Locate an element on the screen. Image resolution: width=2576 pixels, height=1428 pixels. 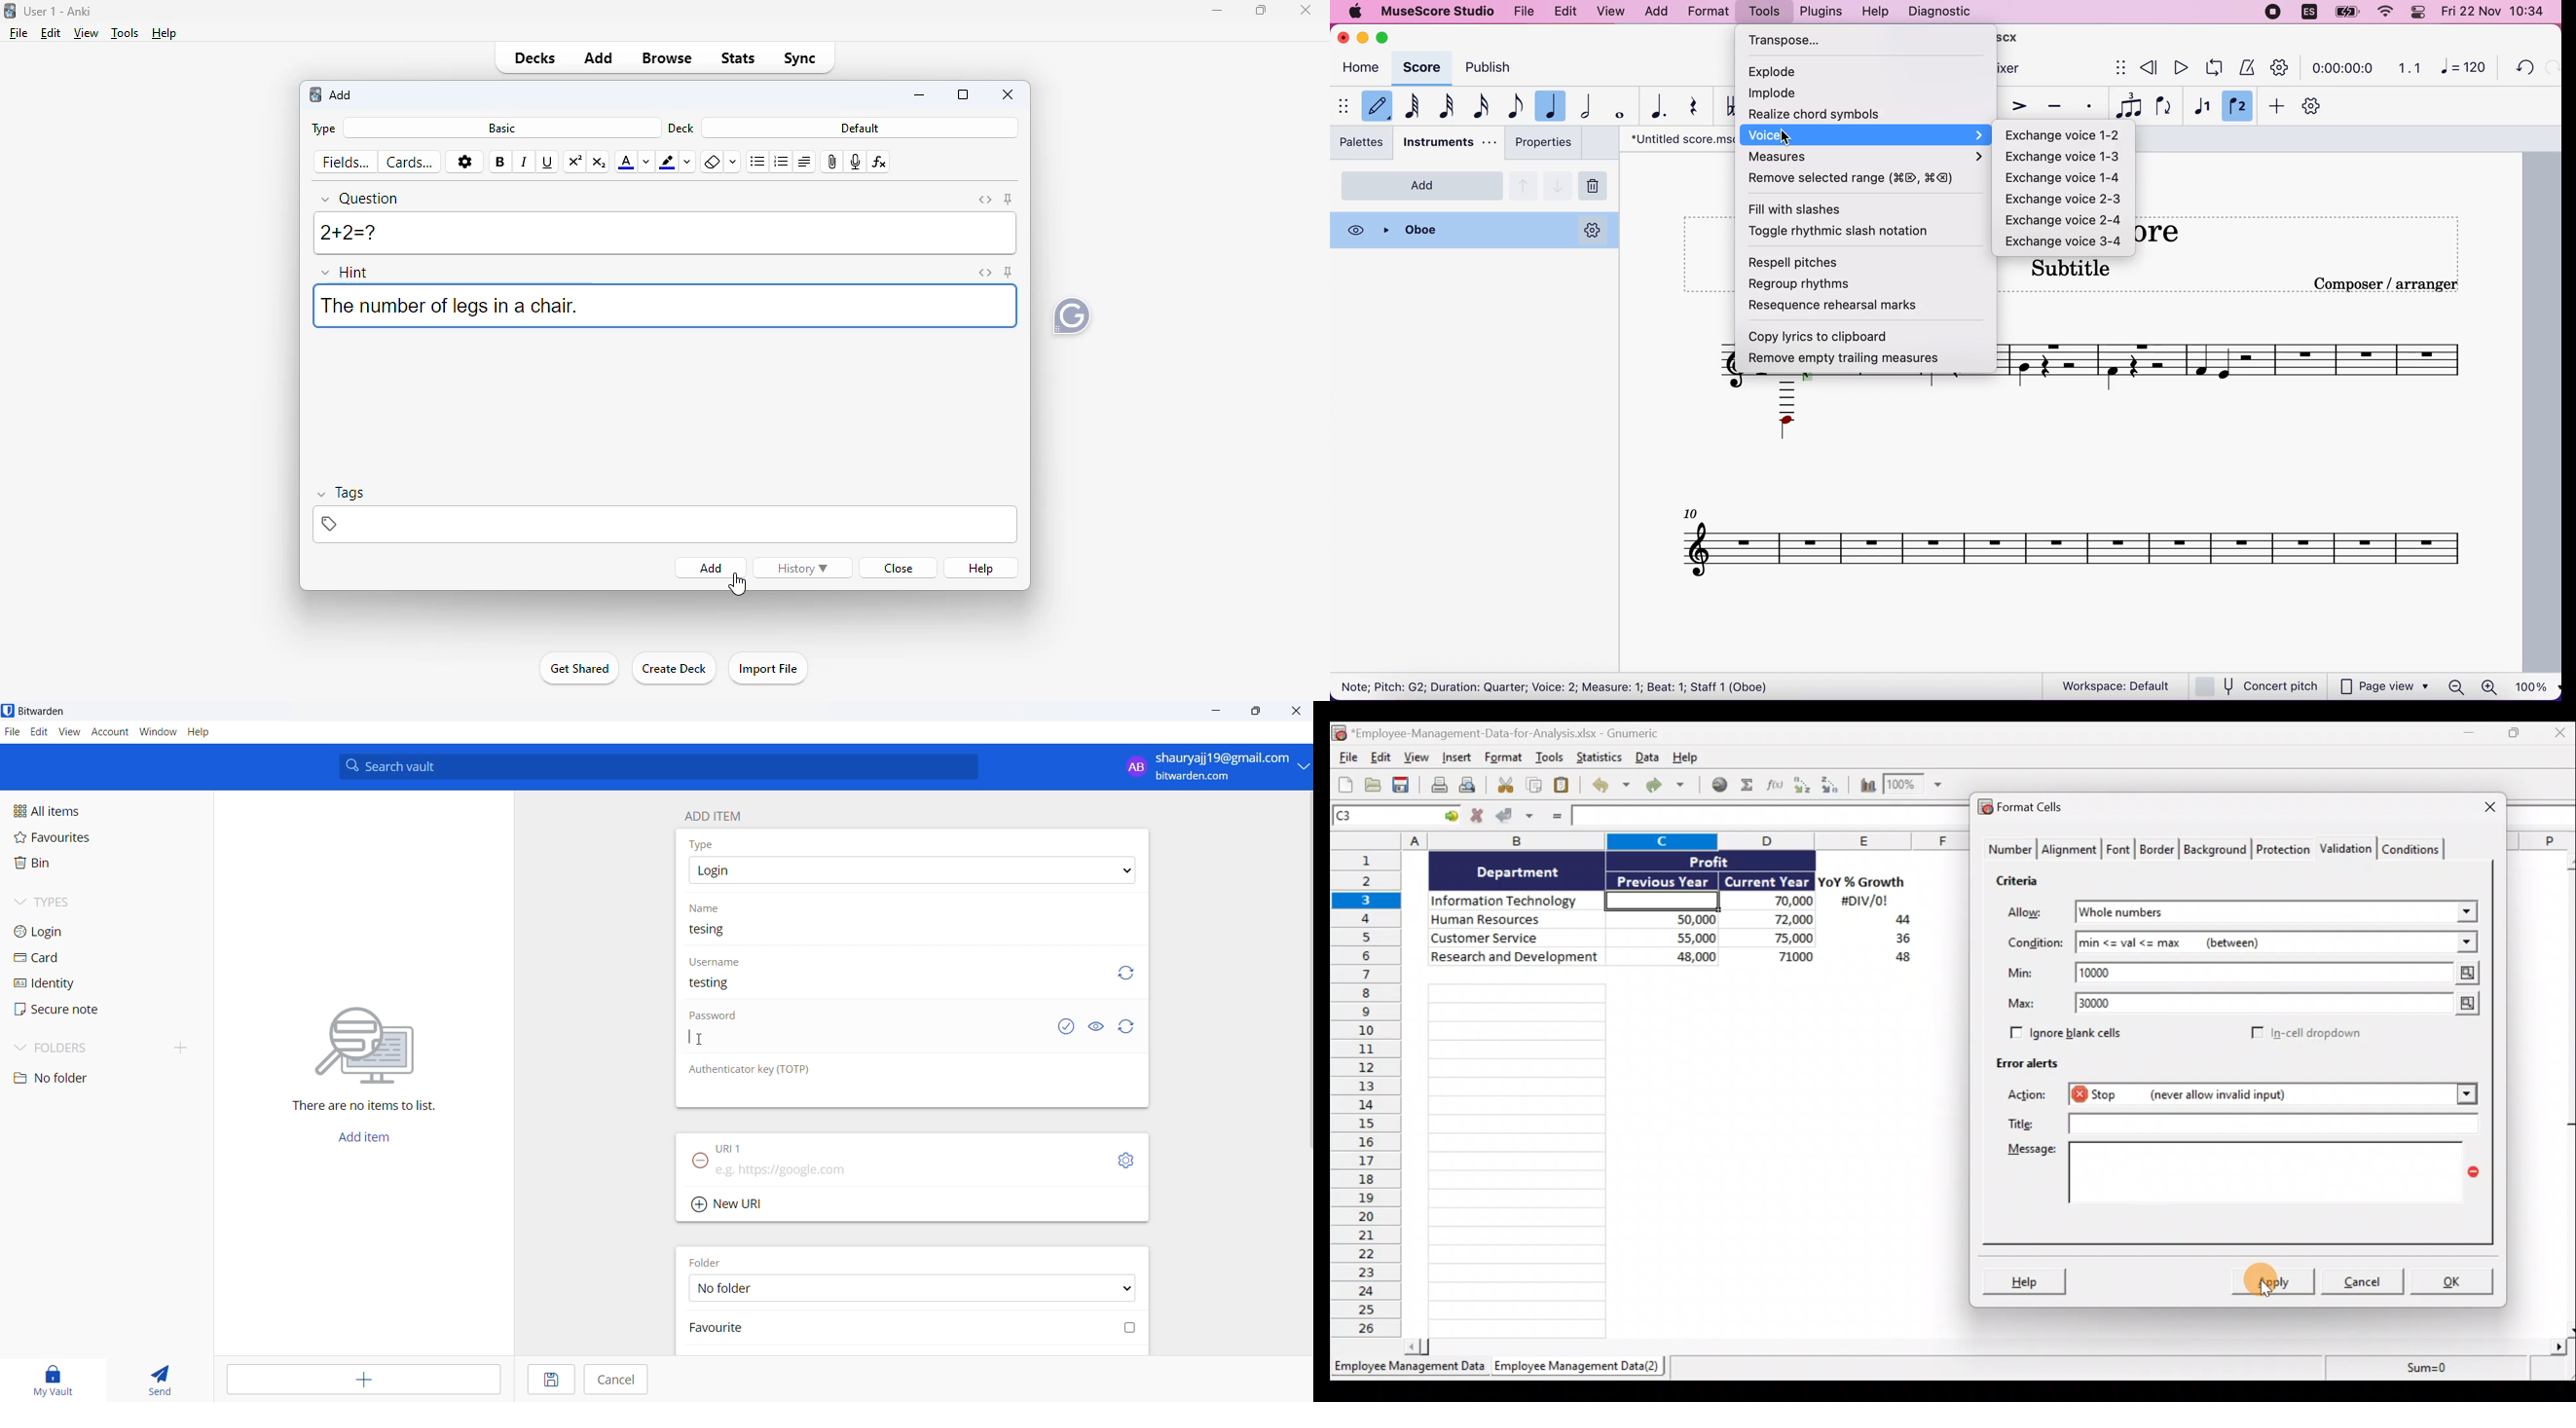
70,000 is located at coordinates (1774, 902).